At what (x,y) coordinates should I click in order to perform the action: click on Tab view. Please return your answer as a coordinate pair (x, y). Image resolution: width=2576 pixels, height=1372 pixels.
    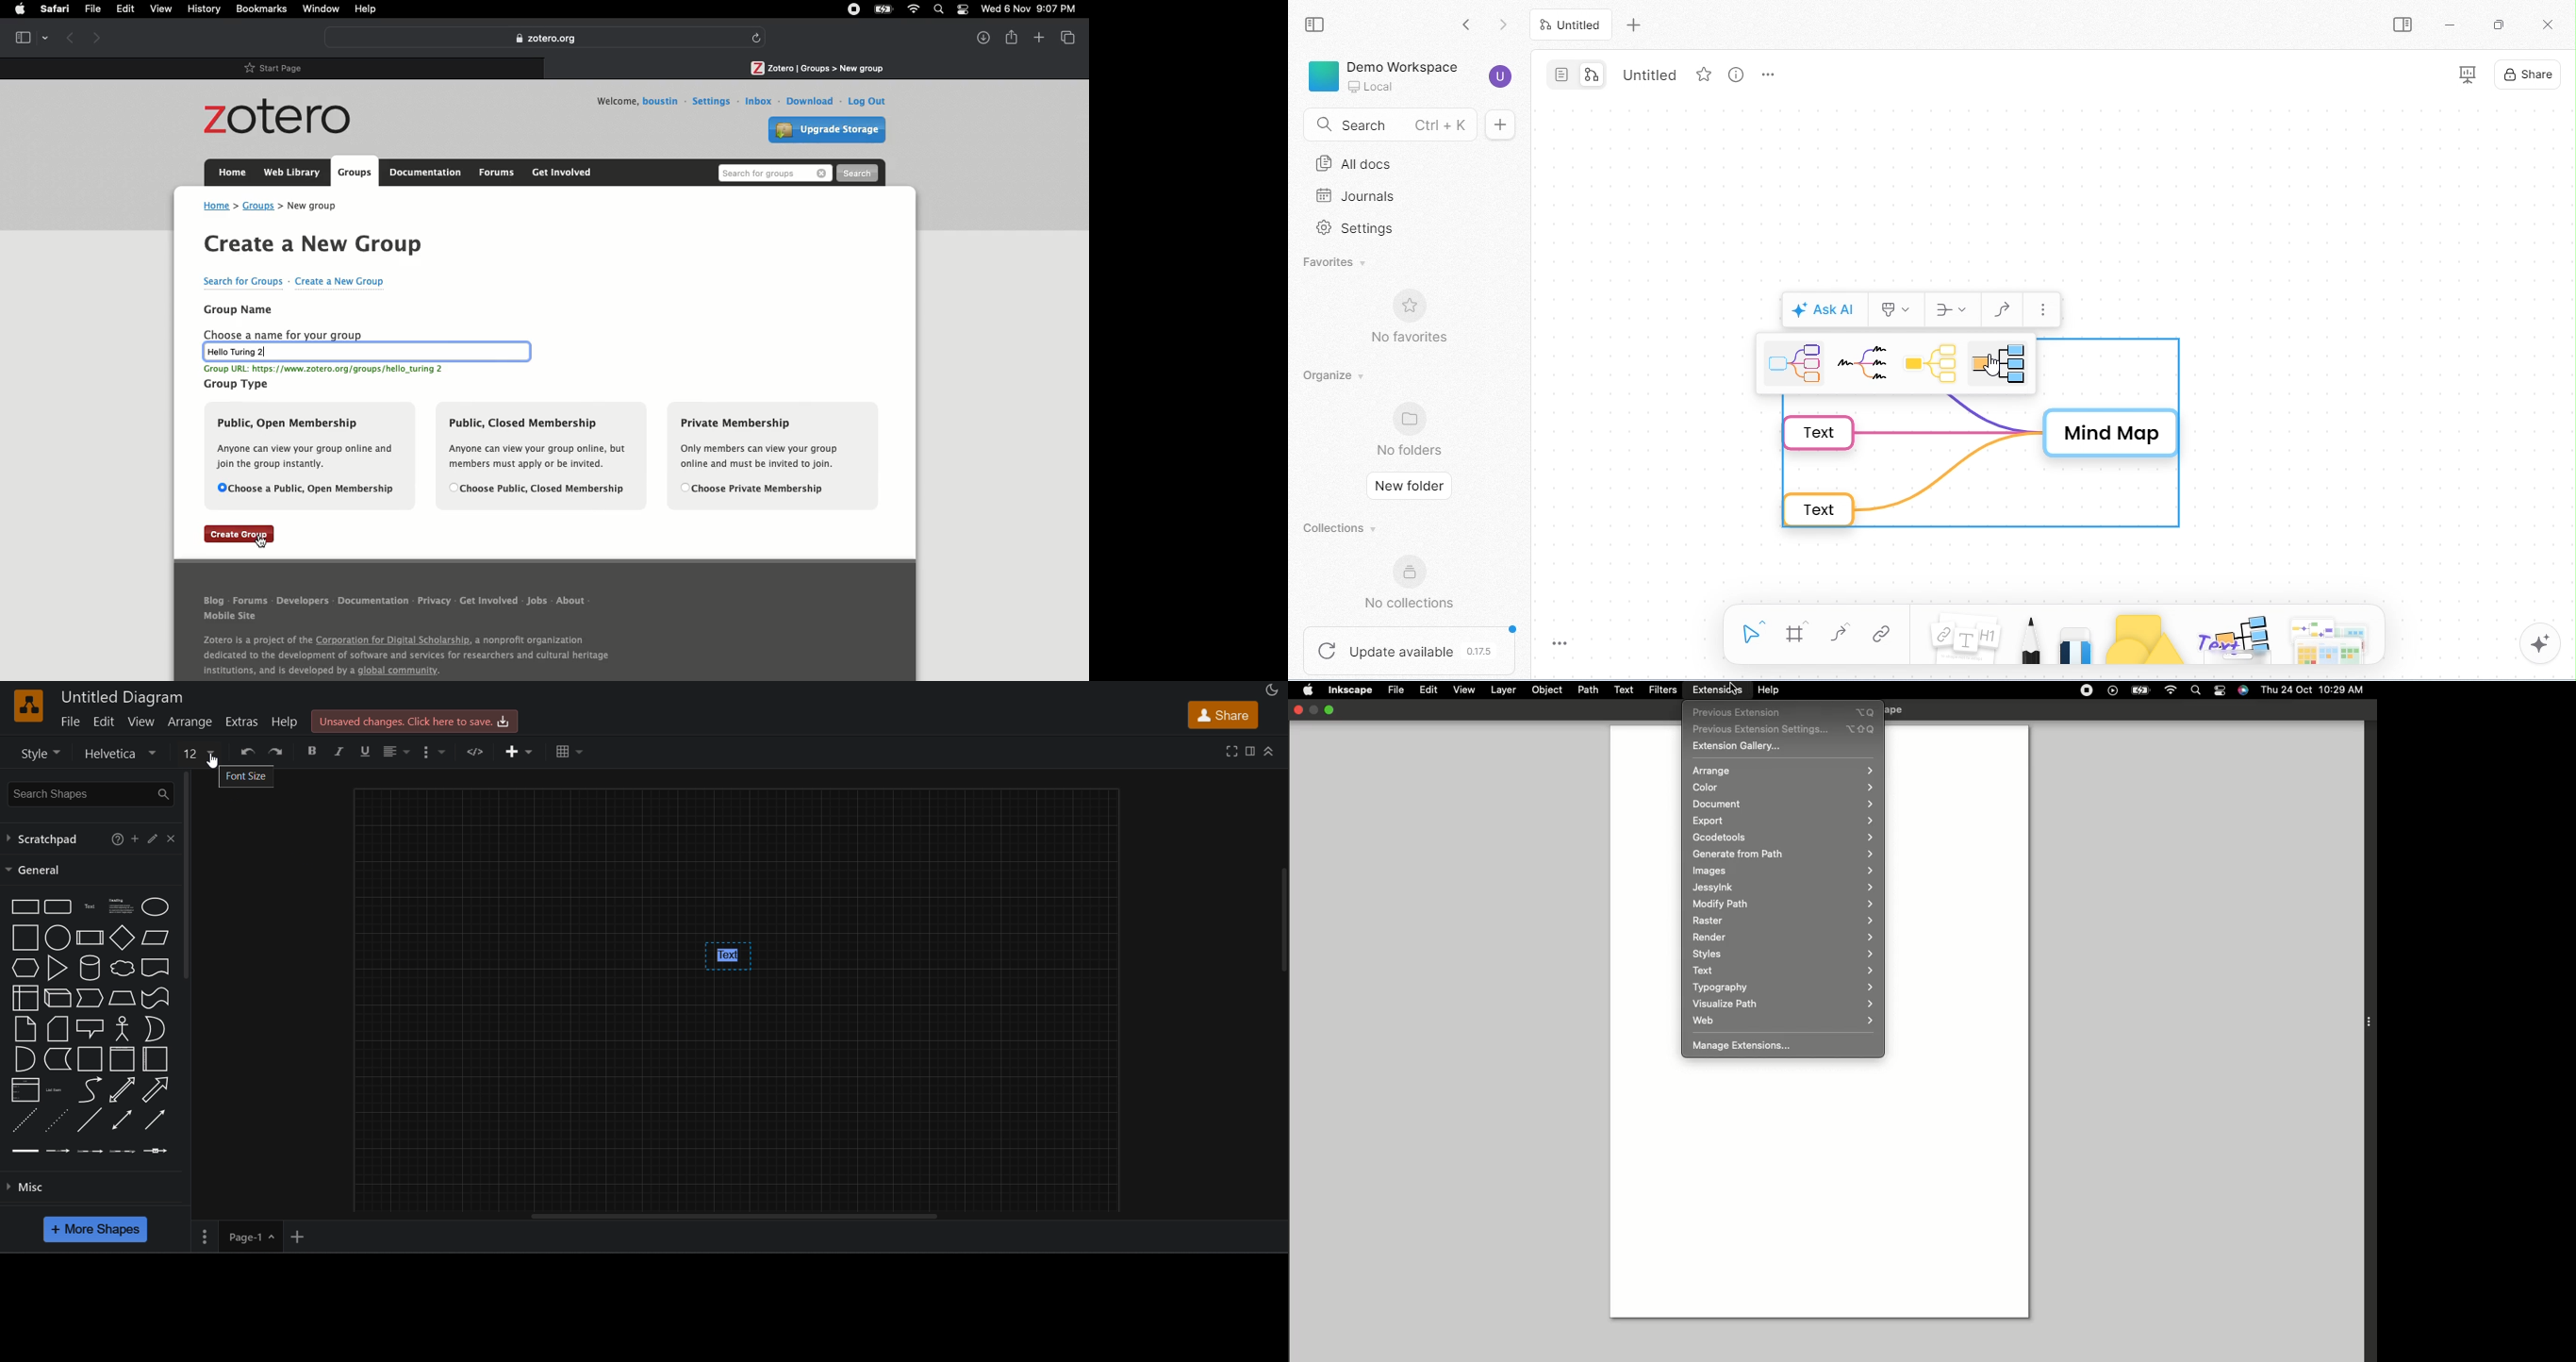
    Looking at the image, I should click on (30, 36).